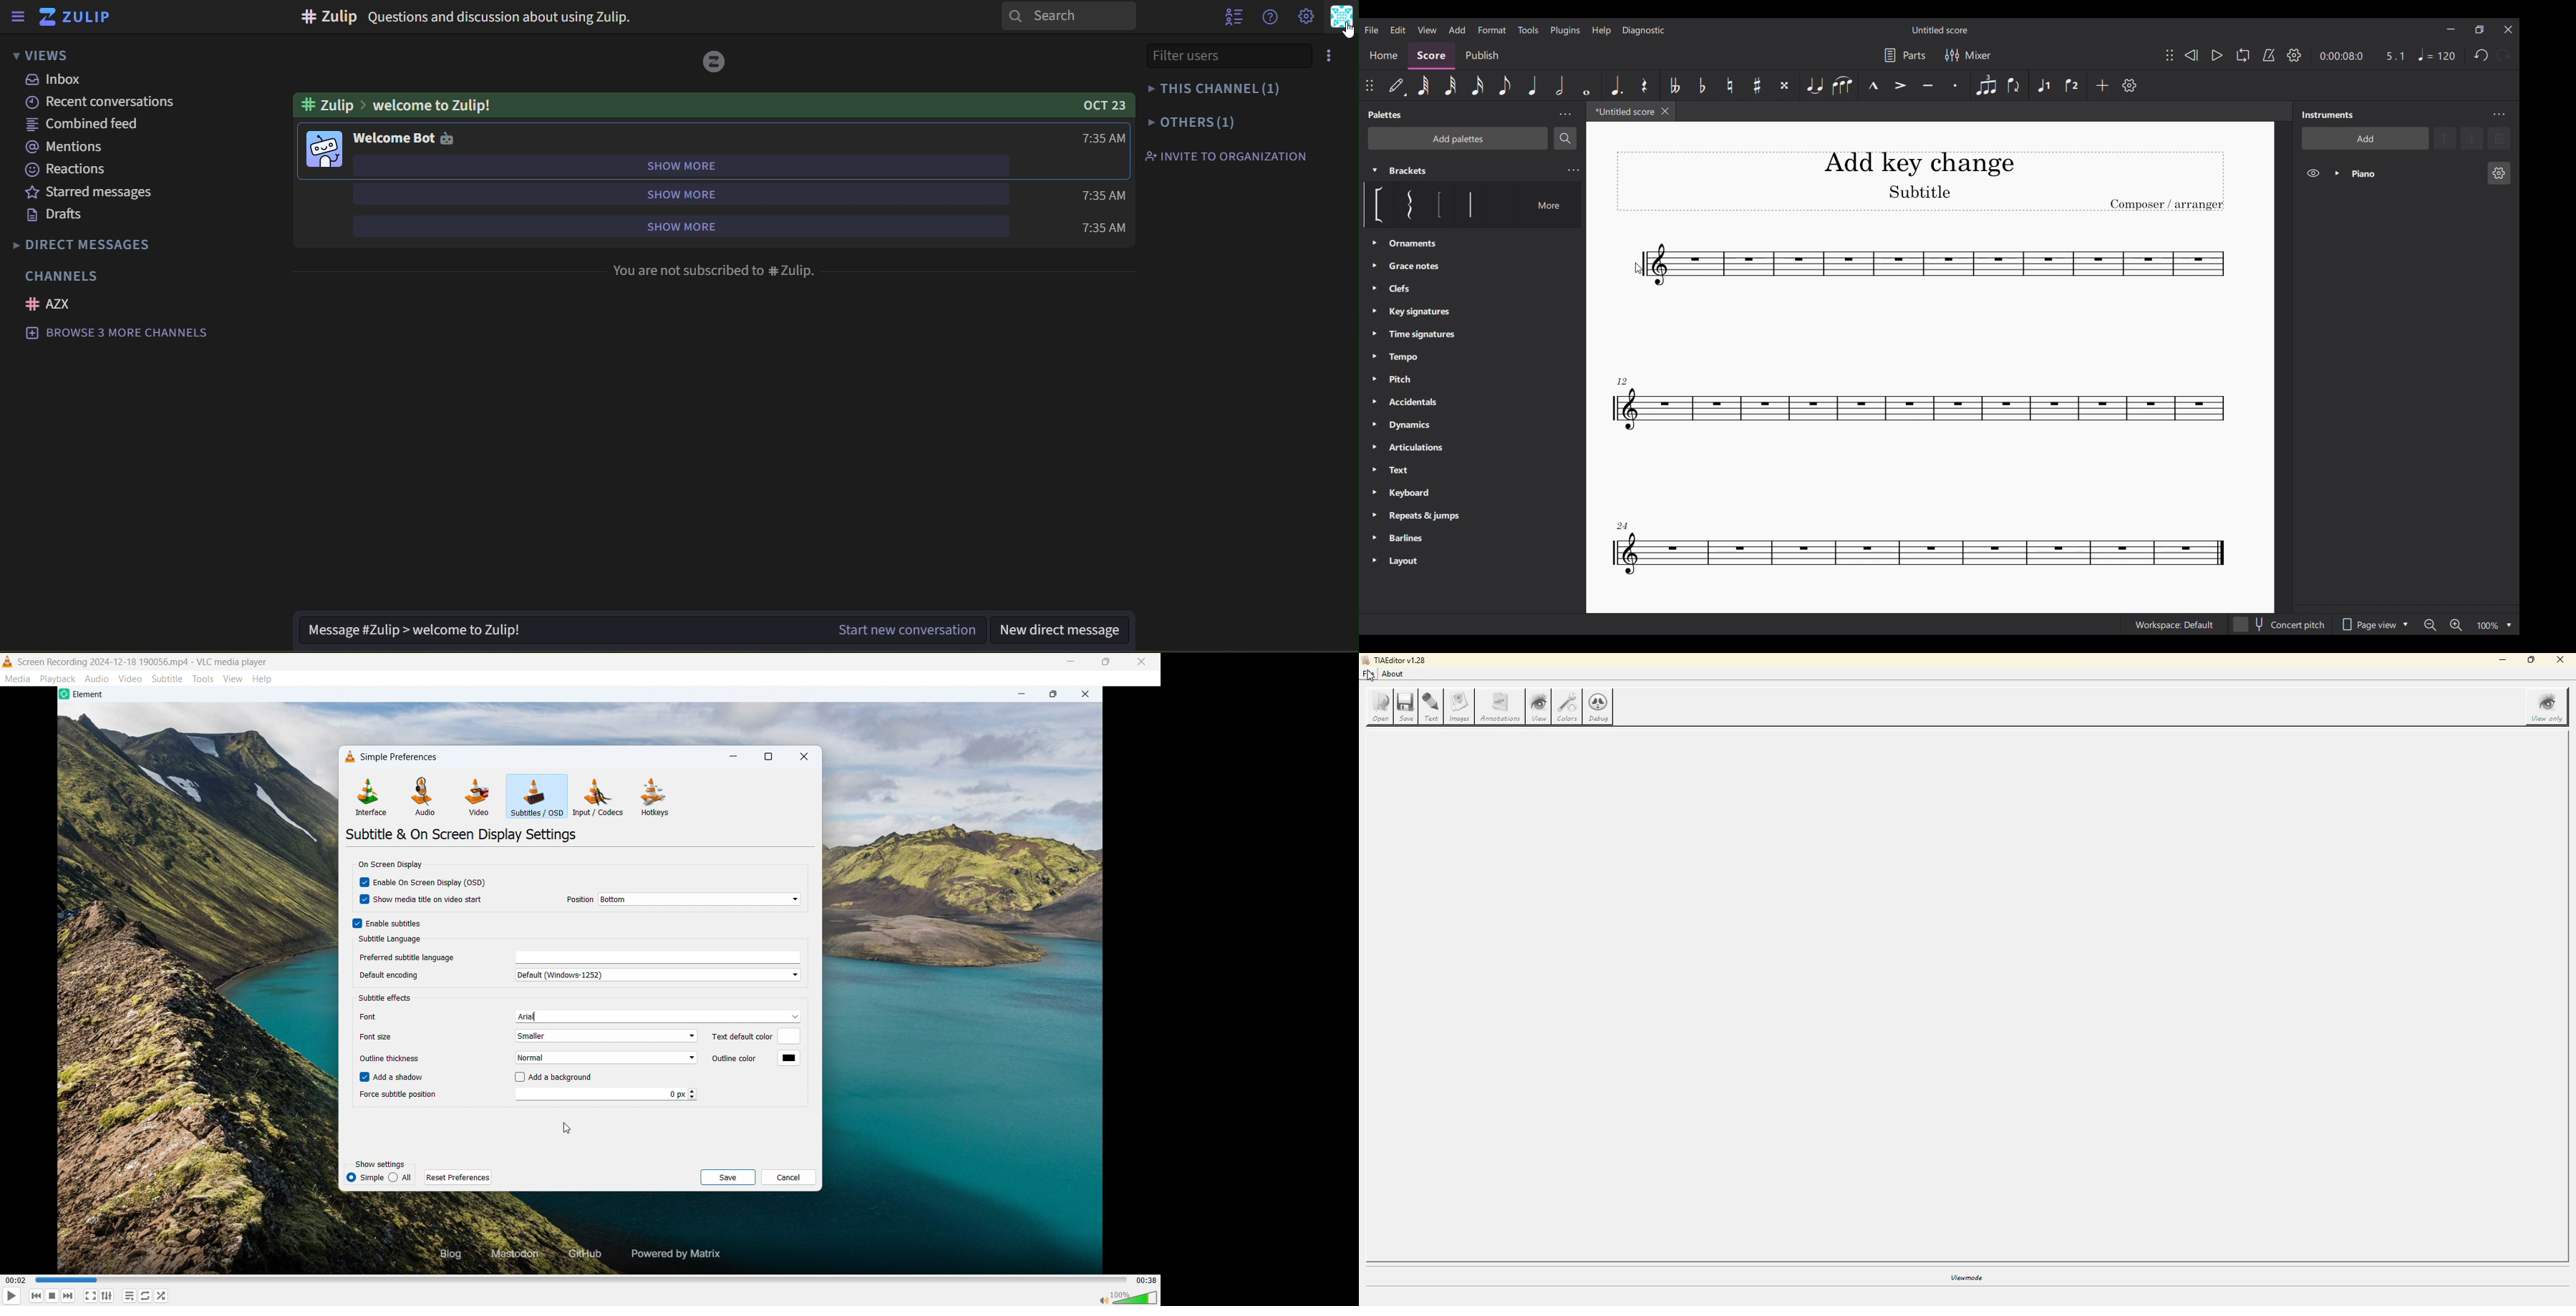 The height and width of the screenshot is (1316, 2576). Describe the element at coordinates (20, 16) in the screenshot. I see `sidebar` at that location.